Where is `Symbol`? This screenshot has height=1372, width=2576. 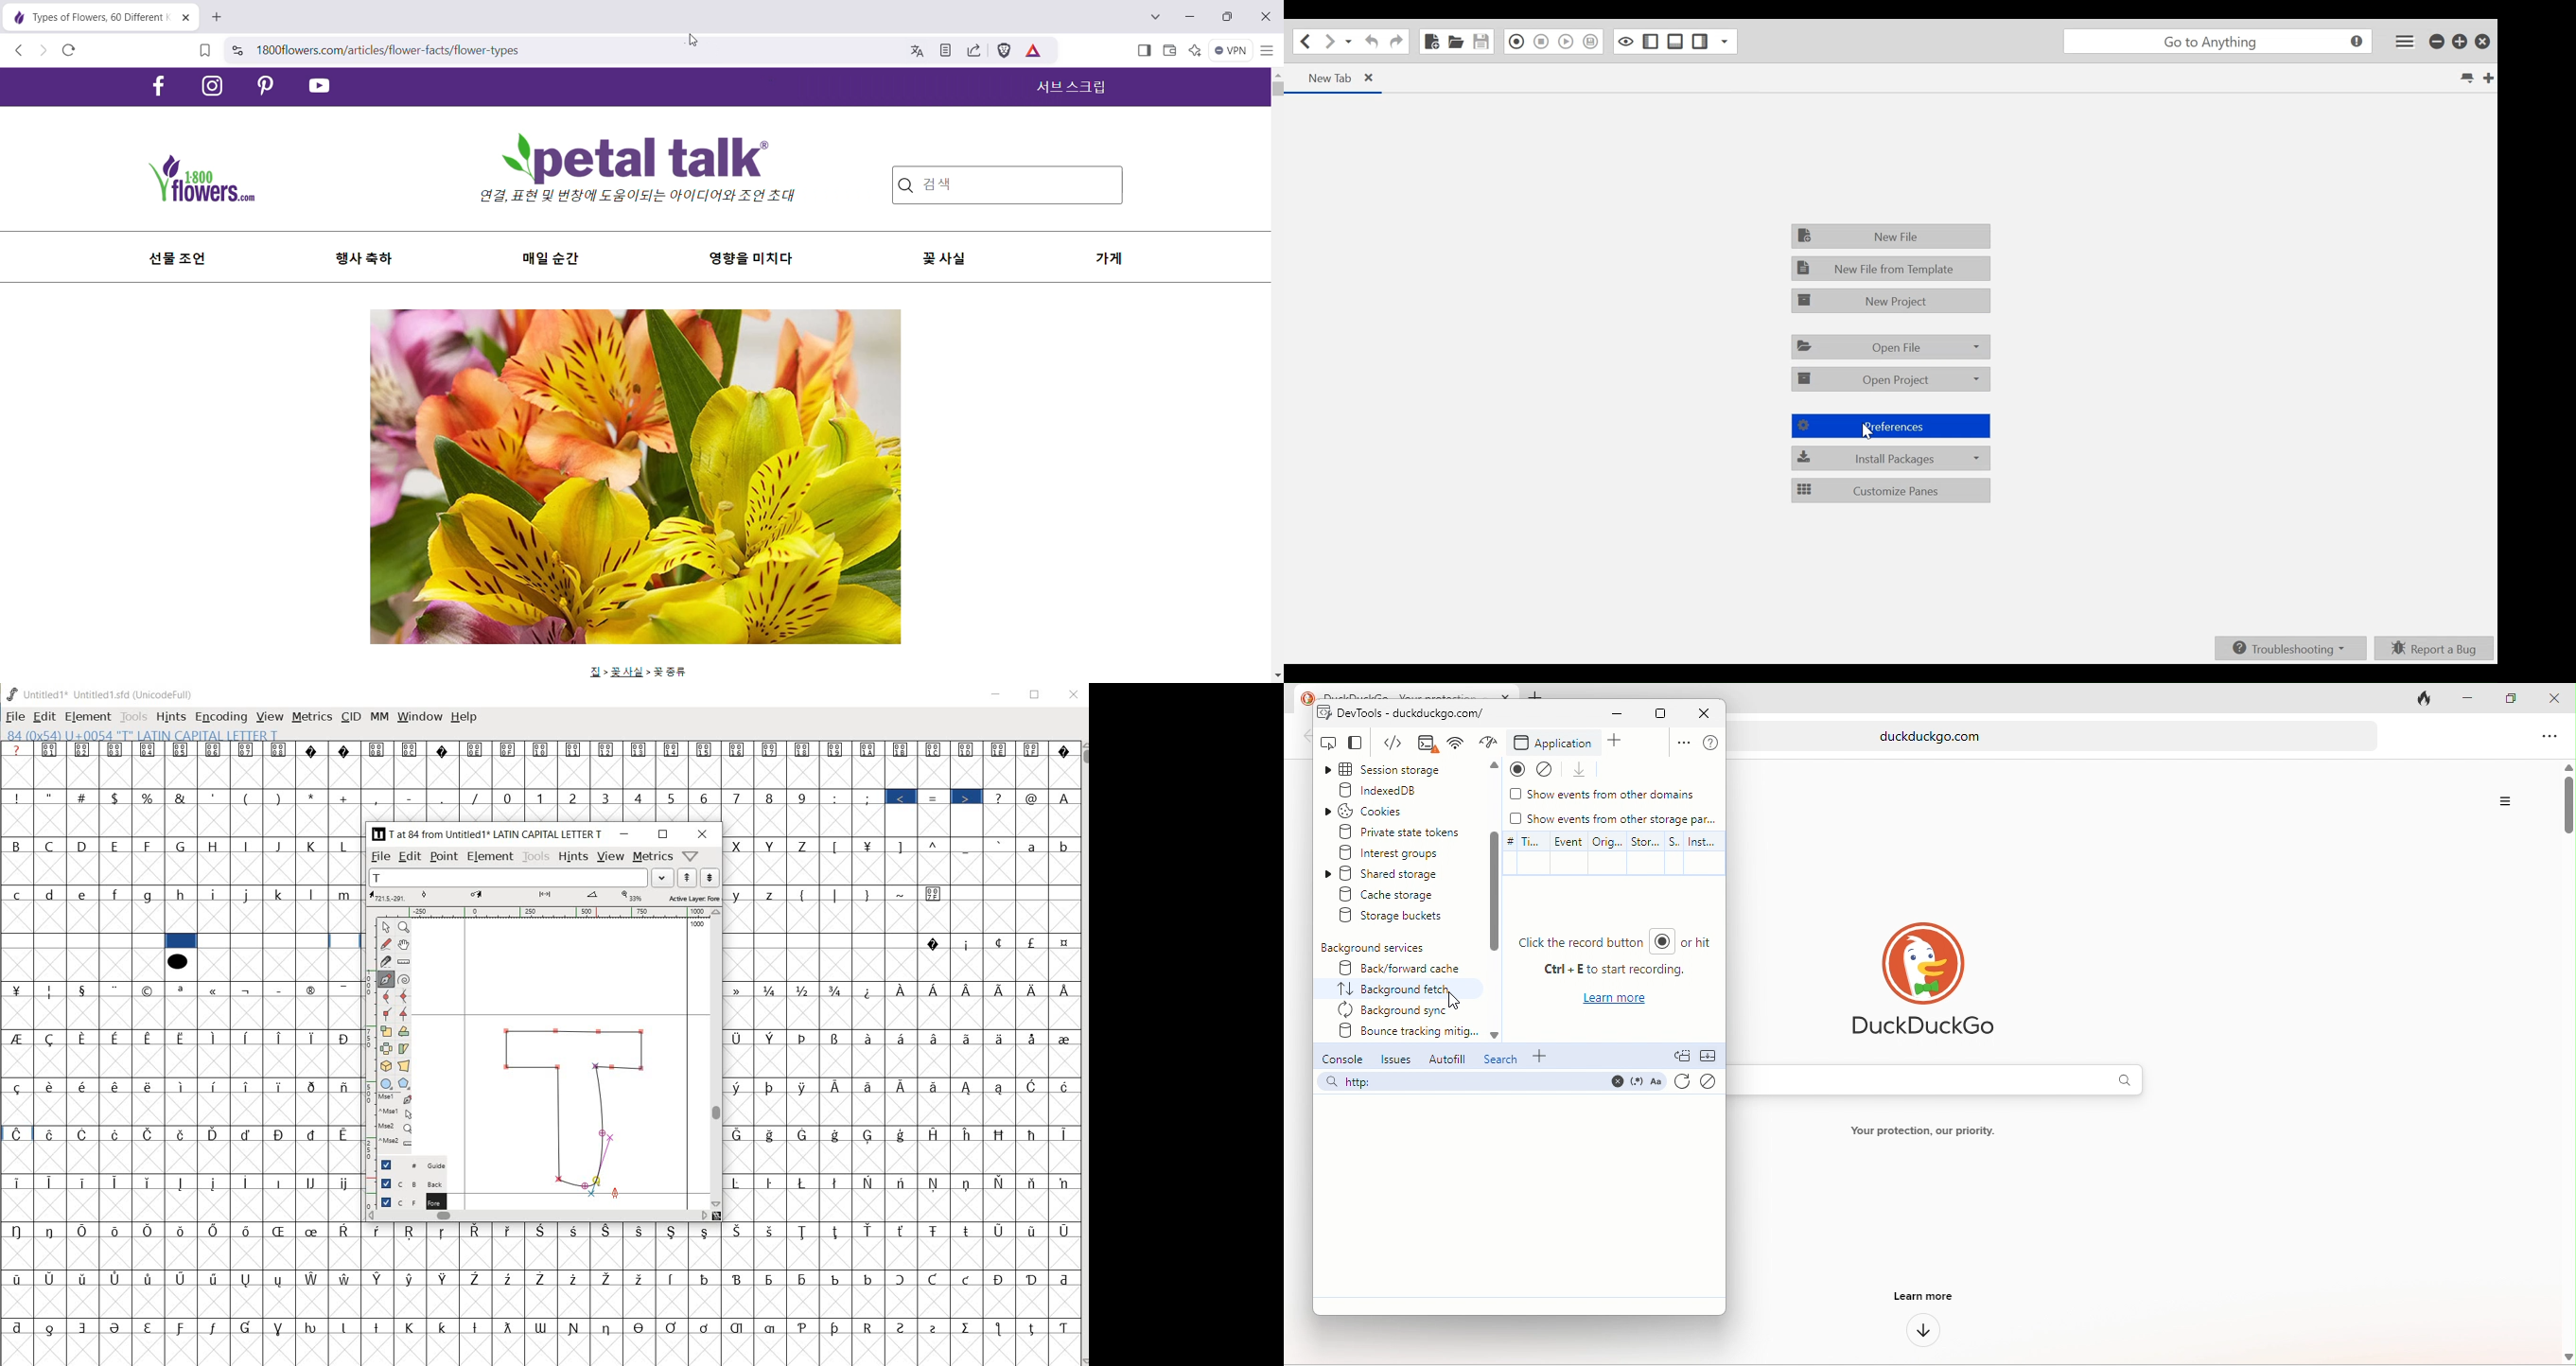 Symbol is located at coordinates (50, 990).